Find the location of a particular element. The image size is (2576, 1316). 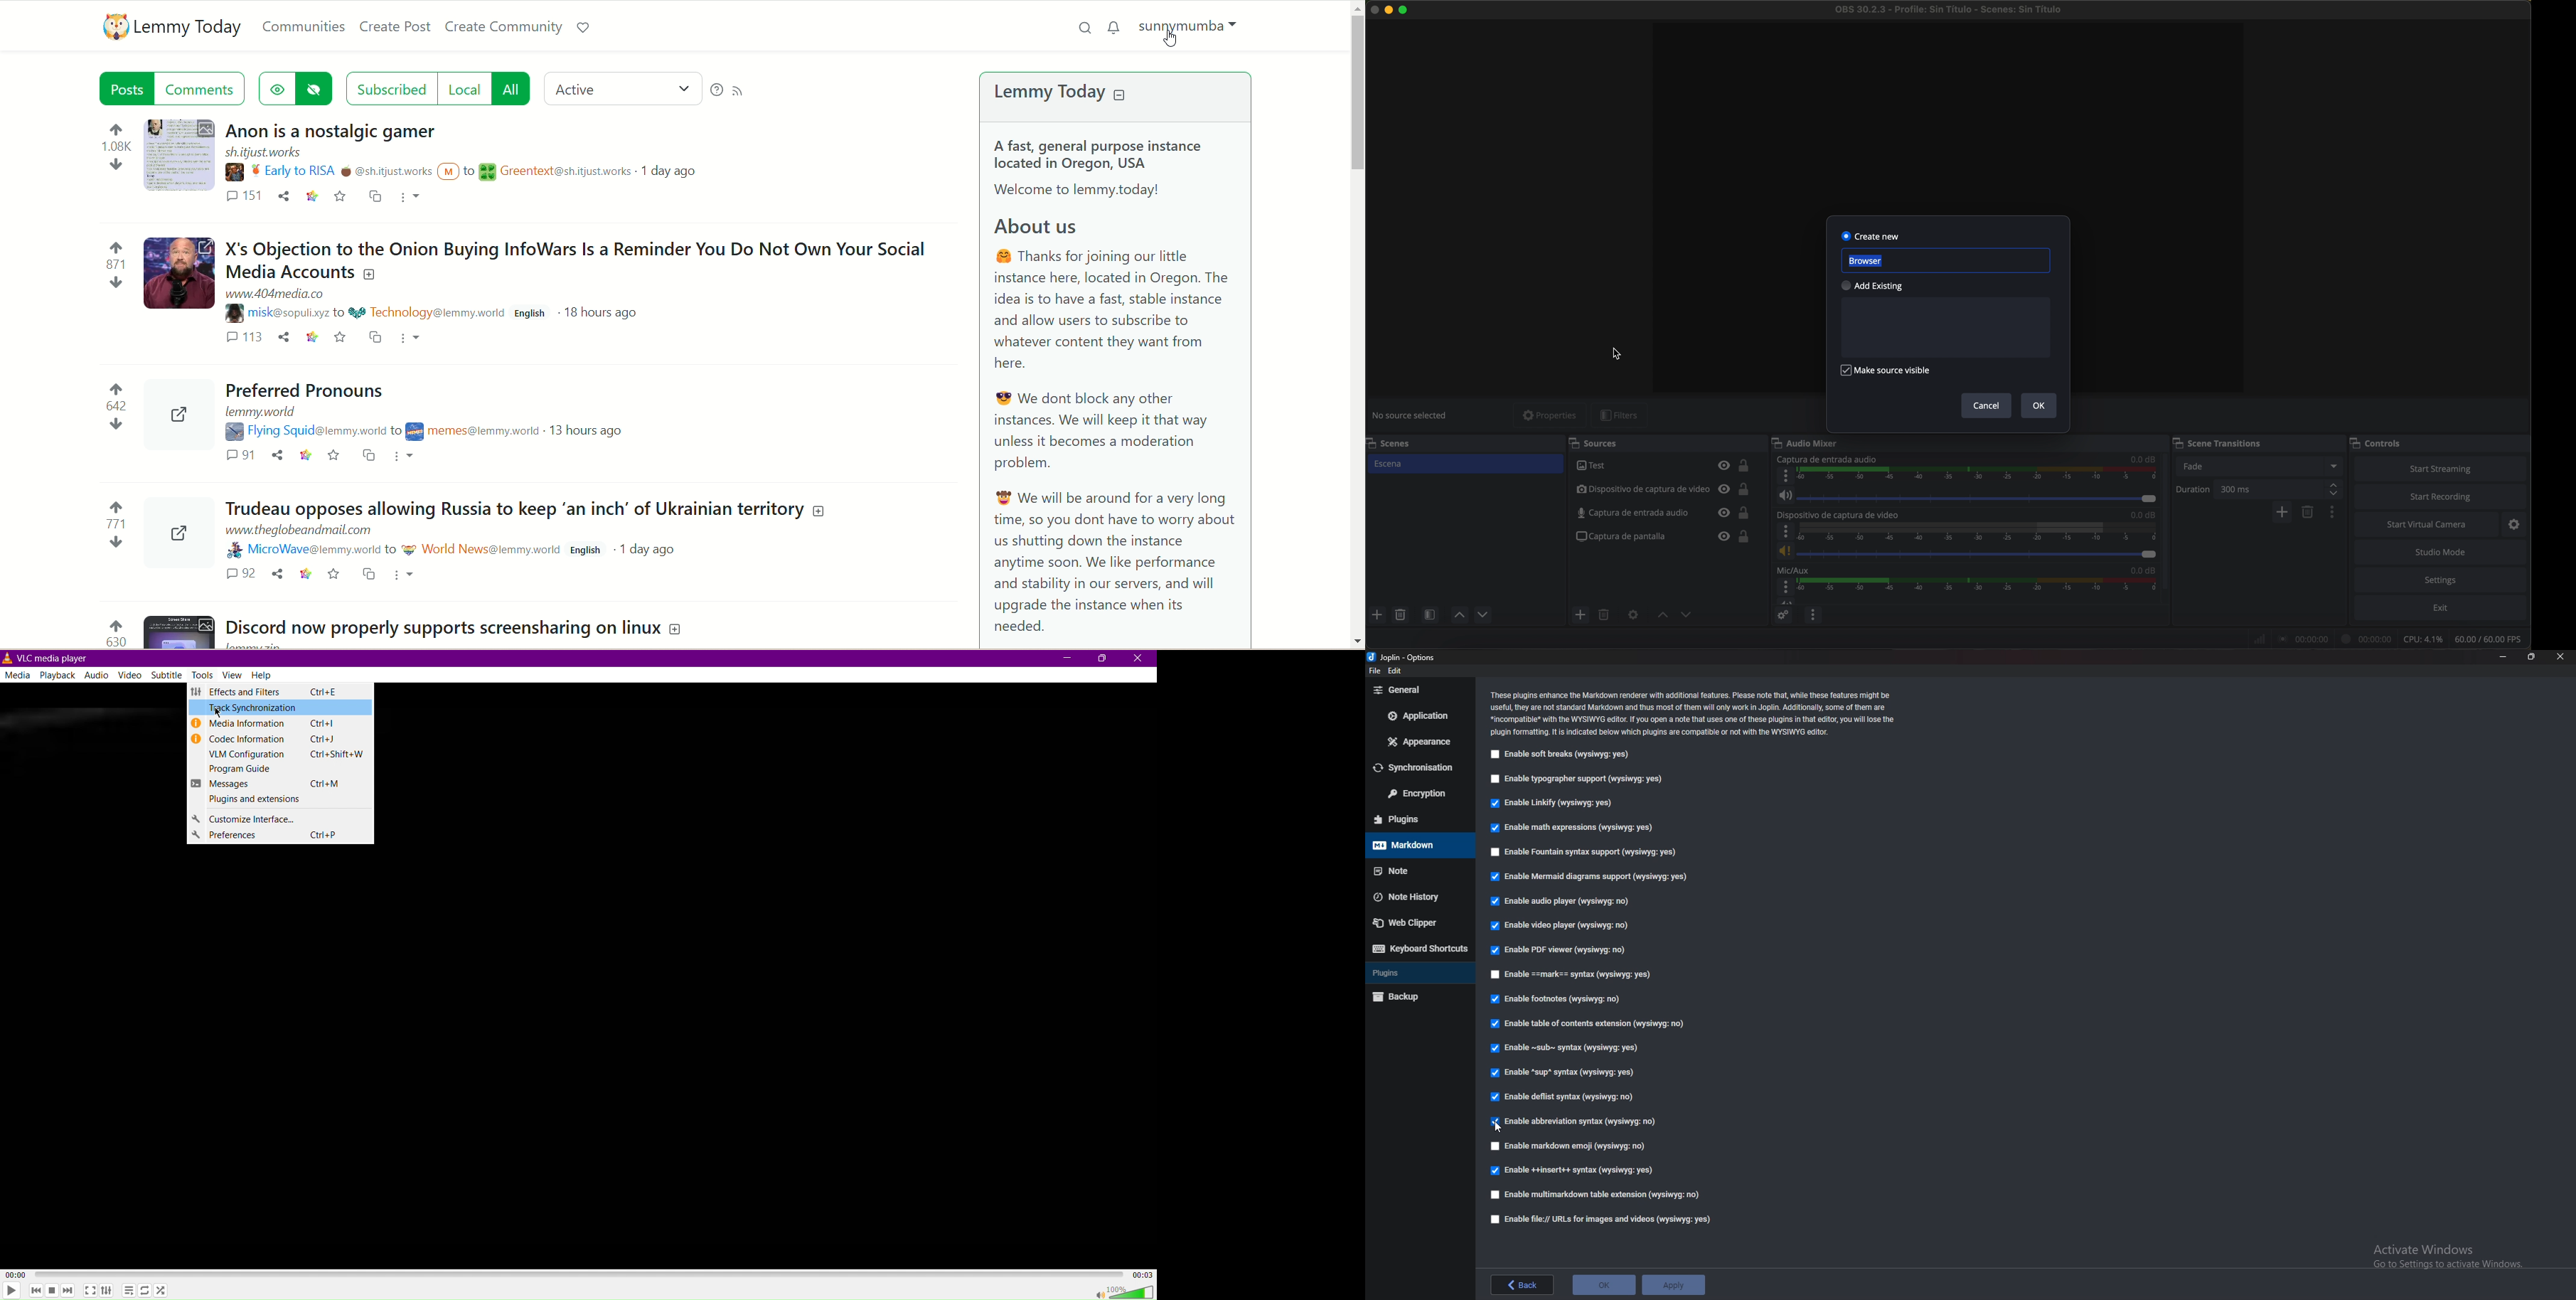

Messages is located at coordinates (276, 784).